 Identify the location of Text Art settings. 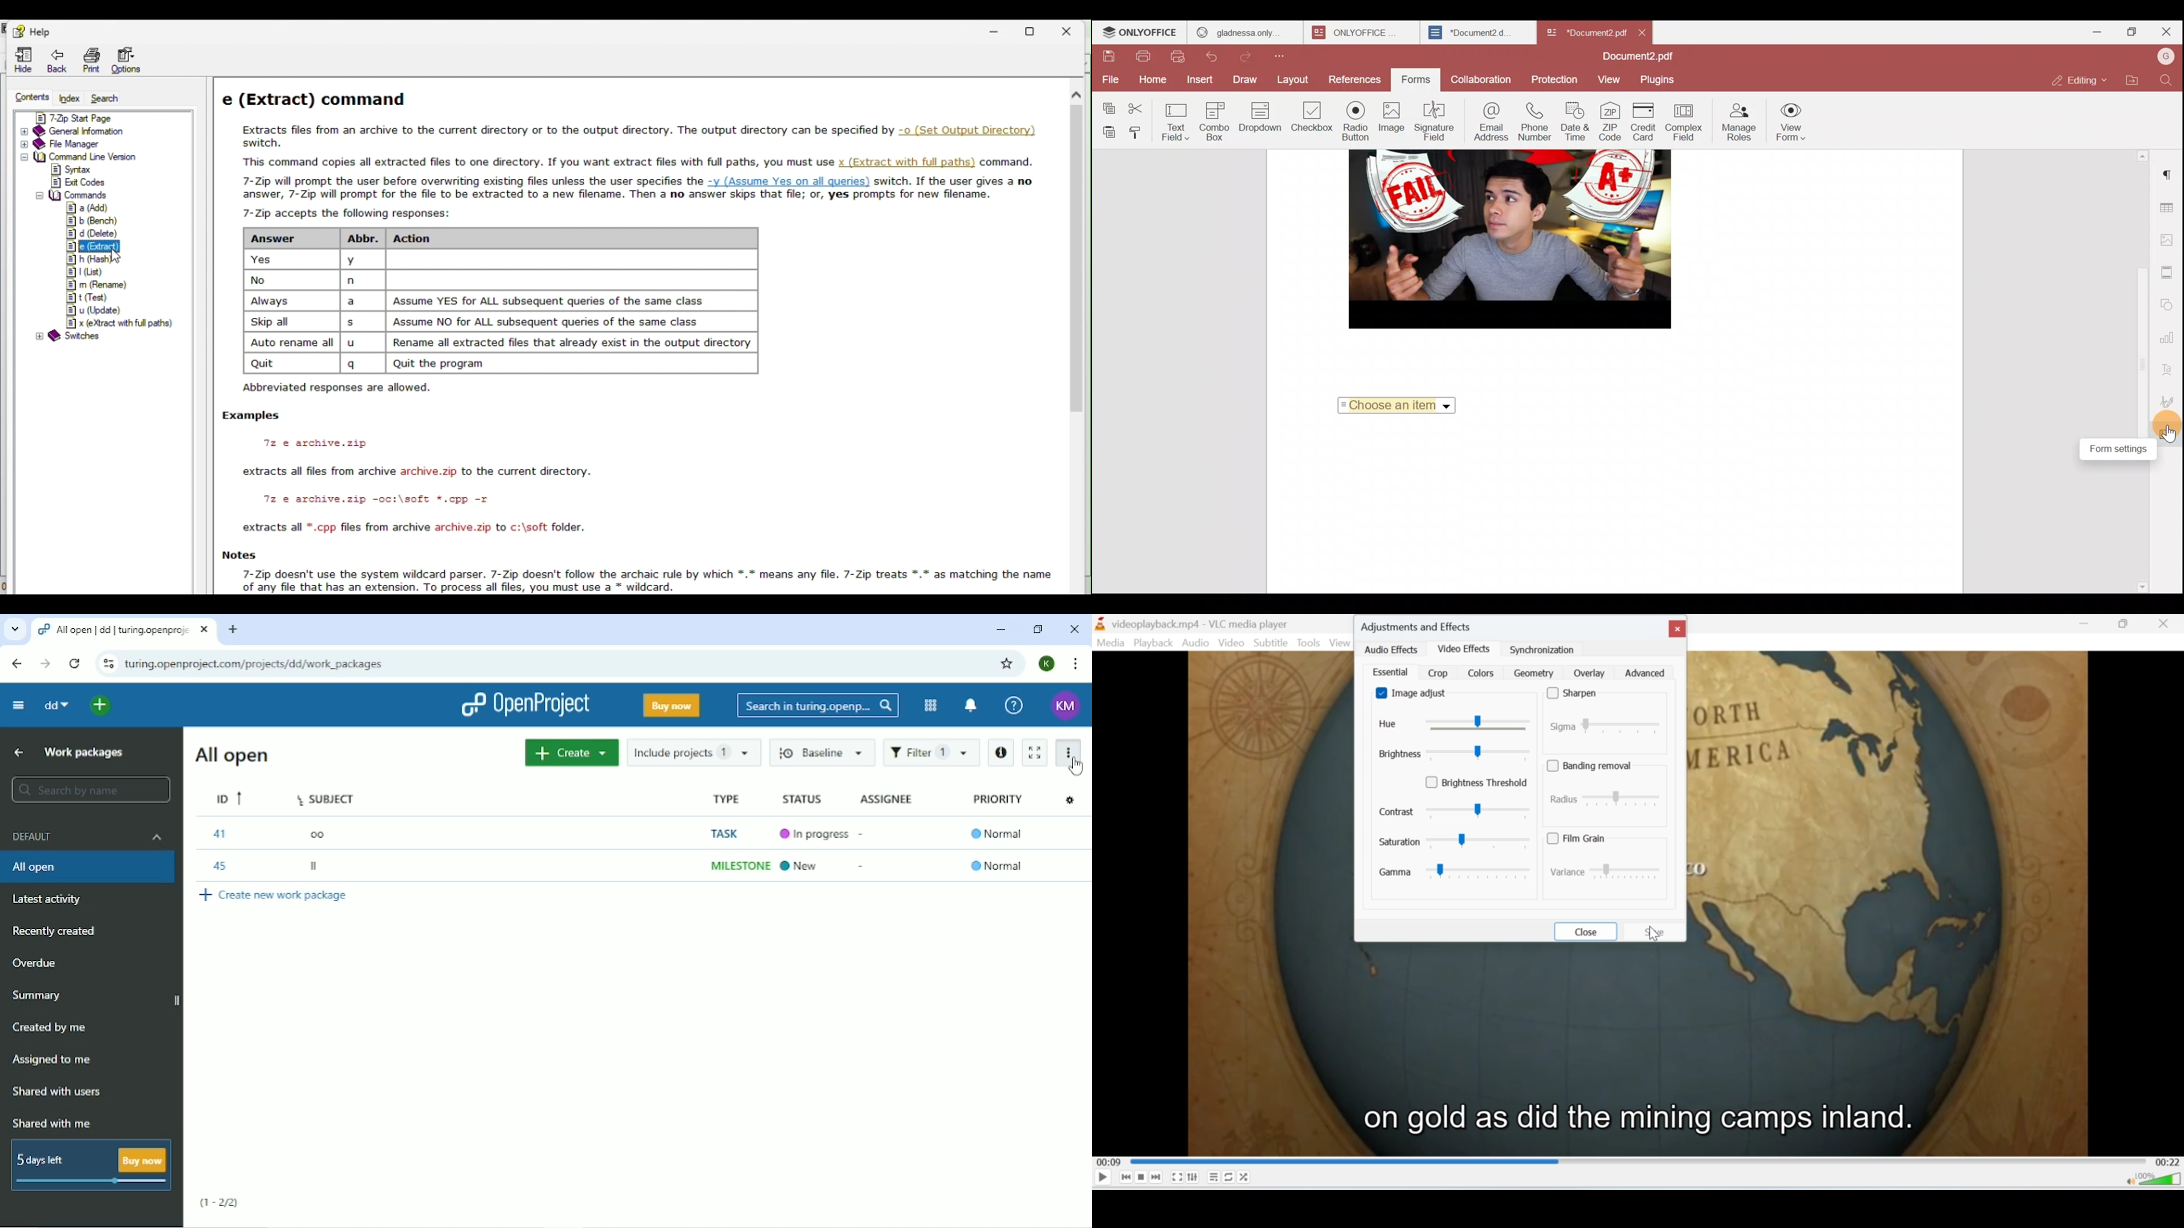
(2170, 368).